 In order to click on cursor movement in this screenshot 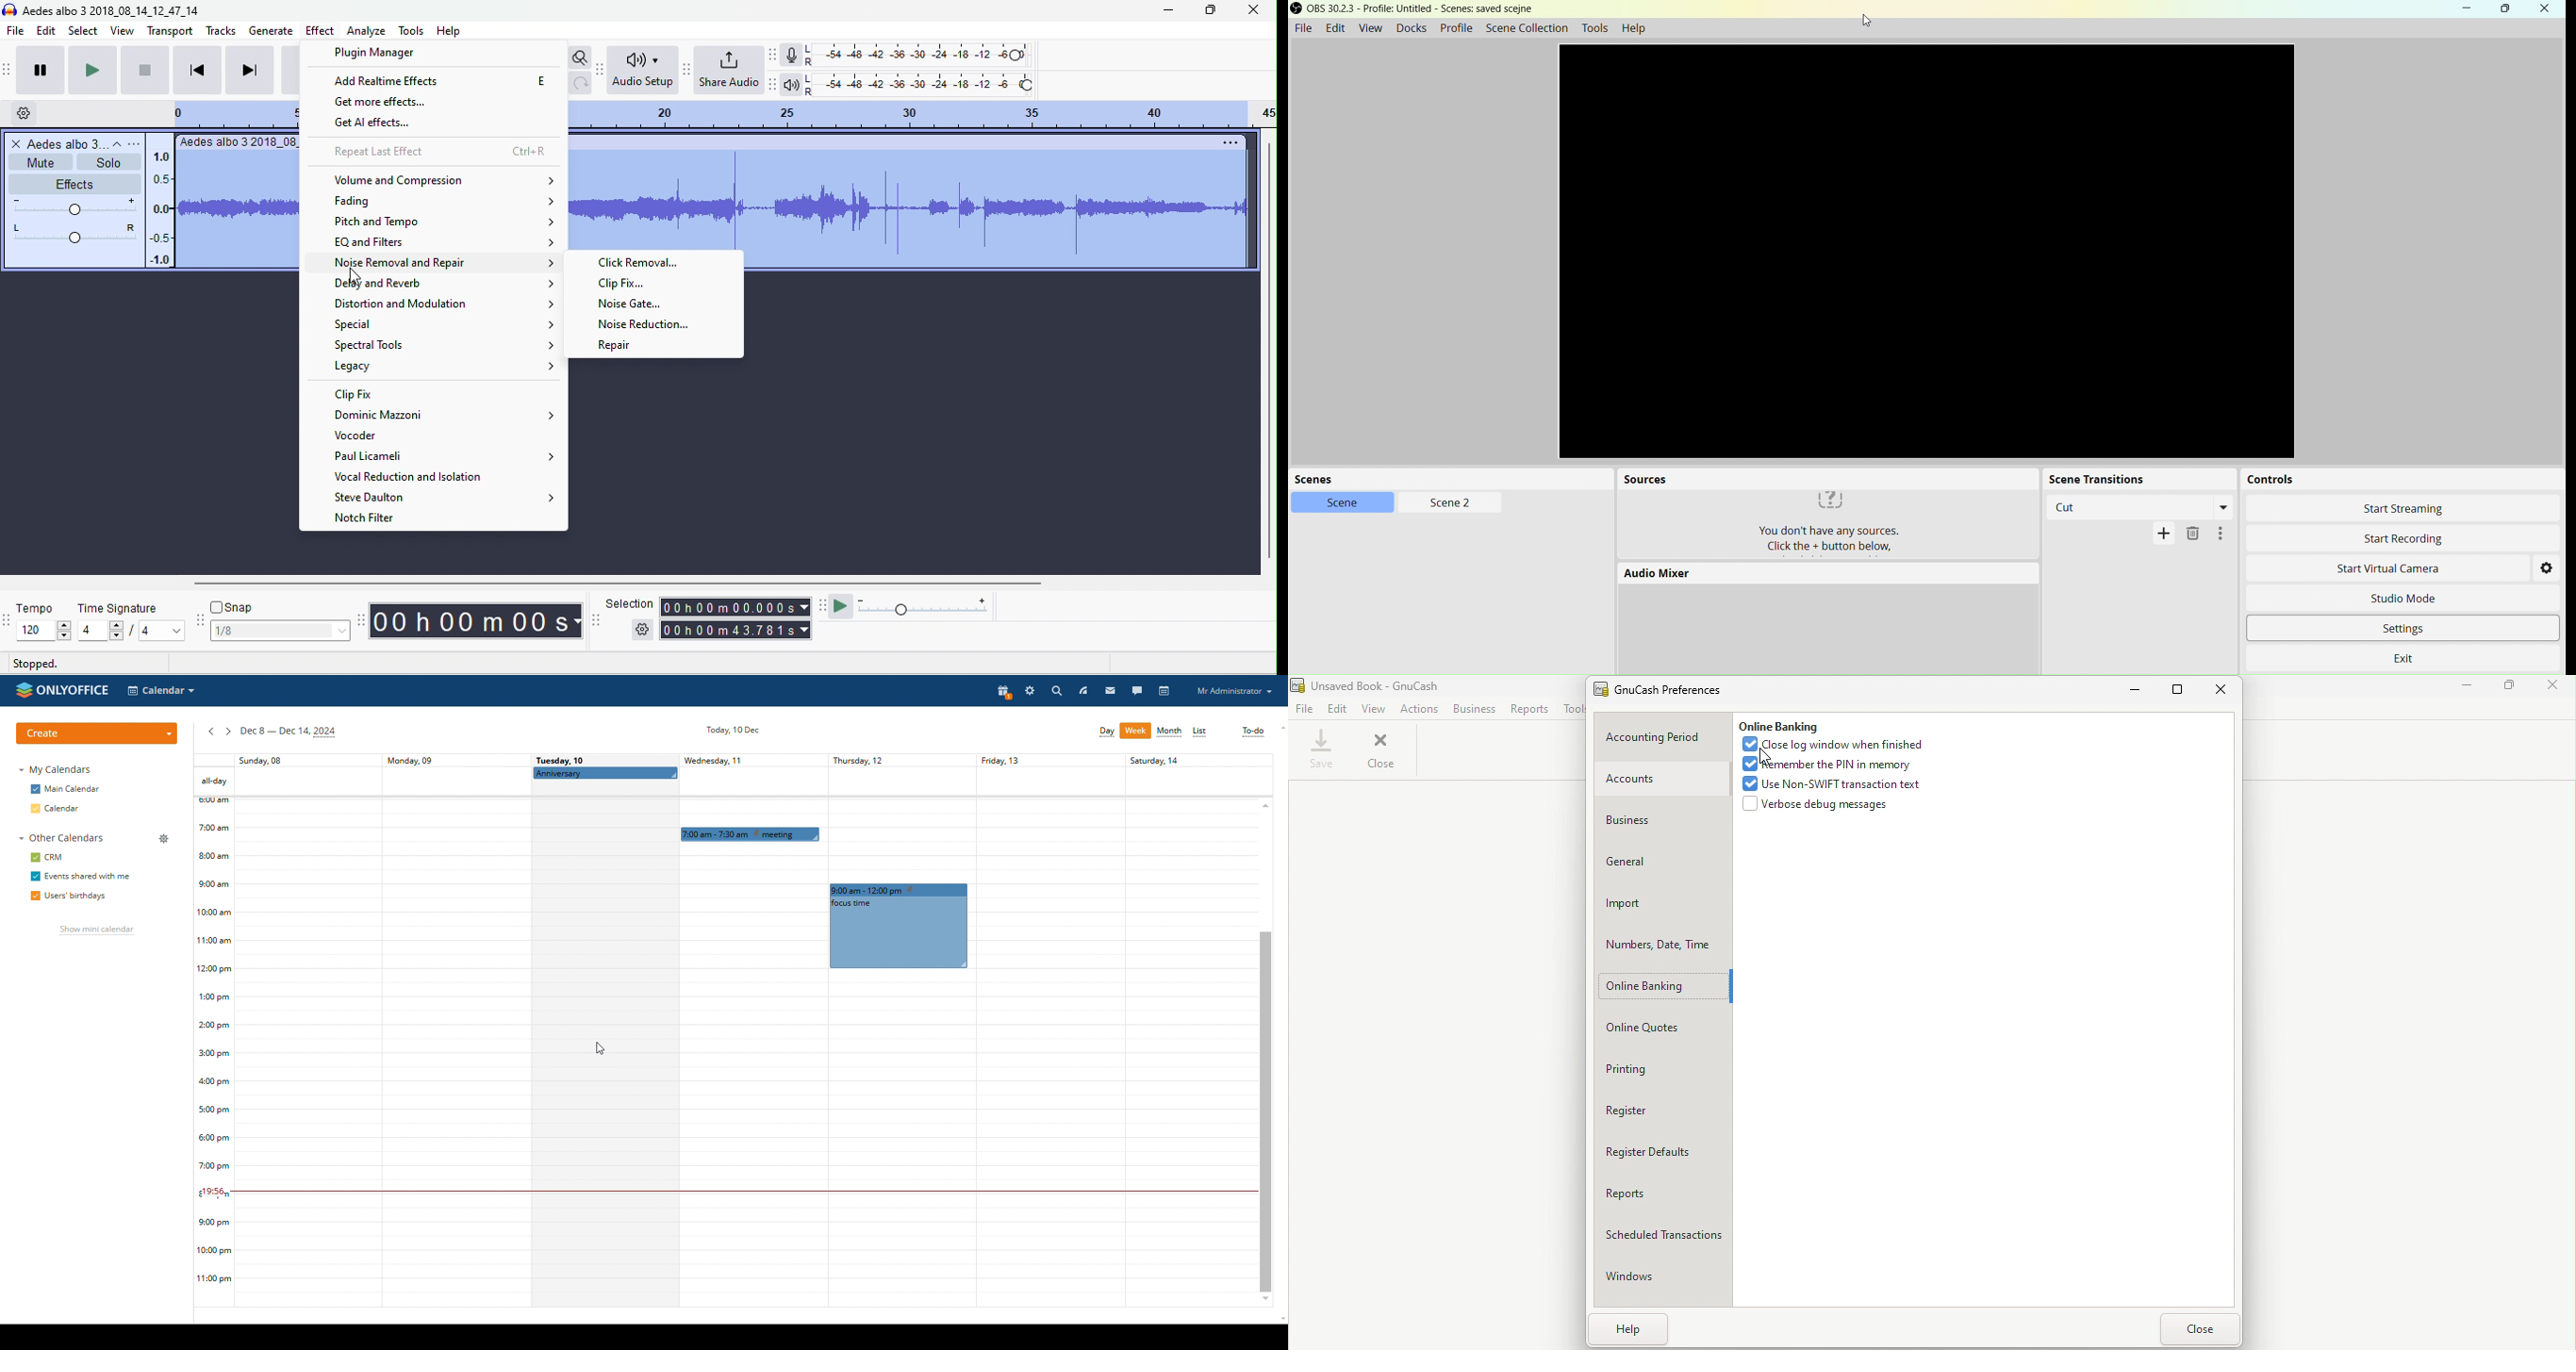, I will do `click(356, 275)`.